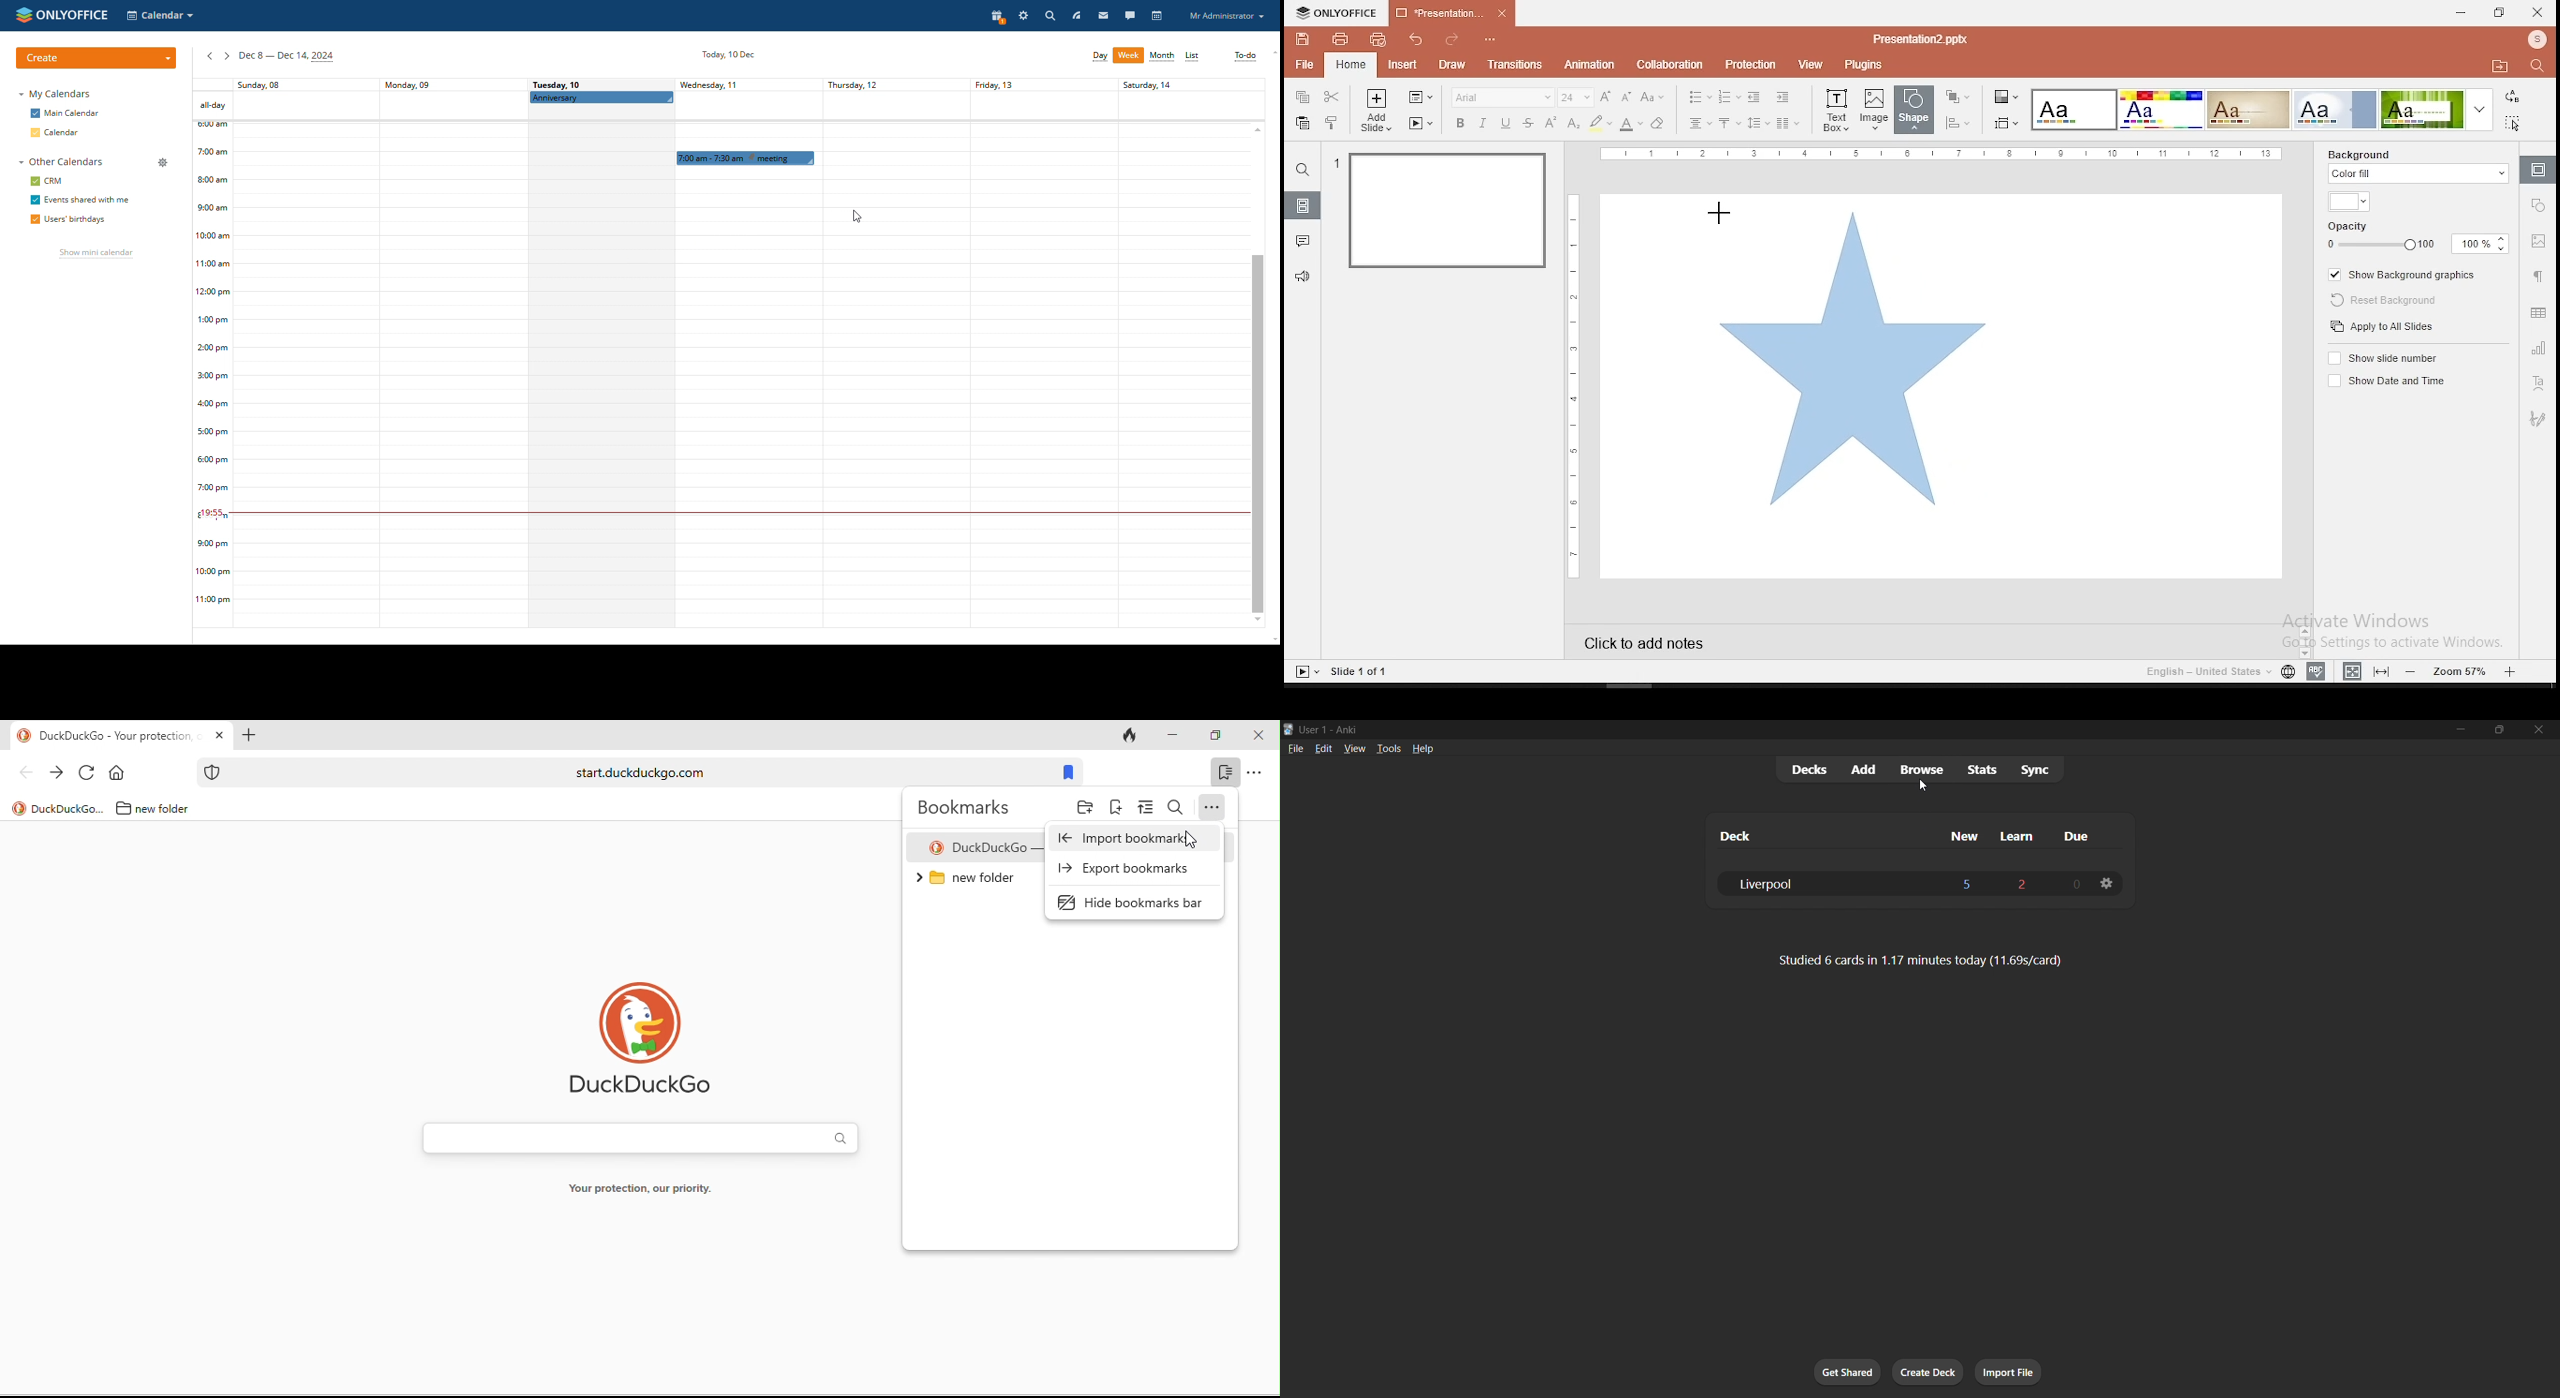 This screenshot has height=1400, width=2576. Describe the element at coordinates (1653, 96) in the screenshot. I see `change case` at that location.